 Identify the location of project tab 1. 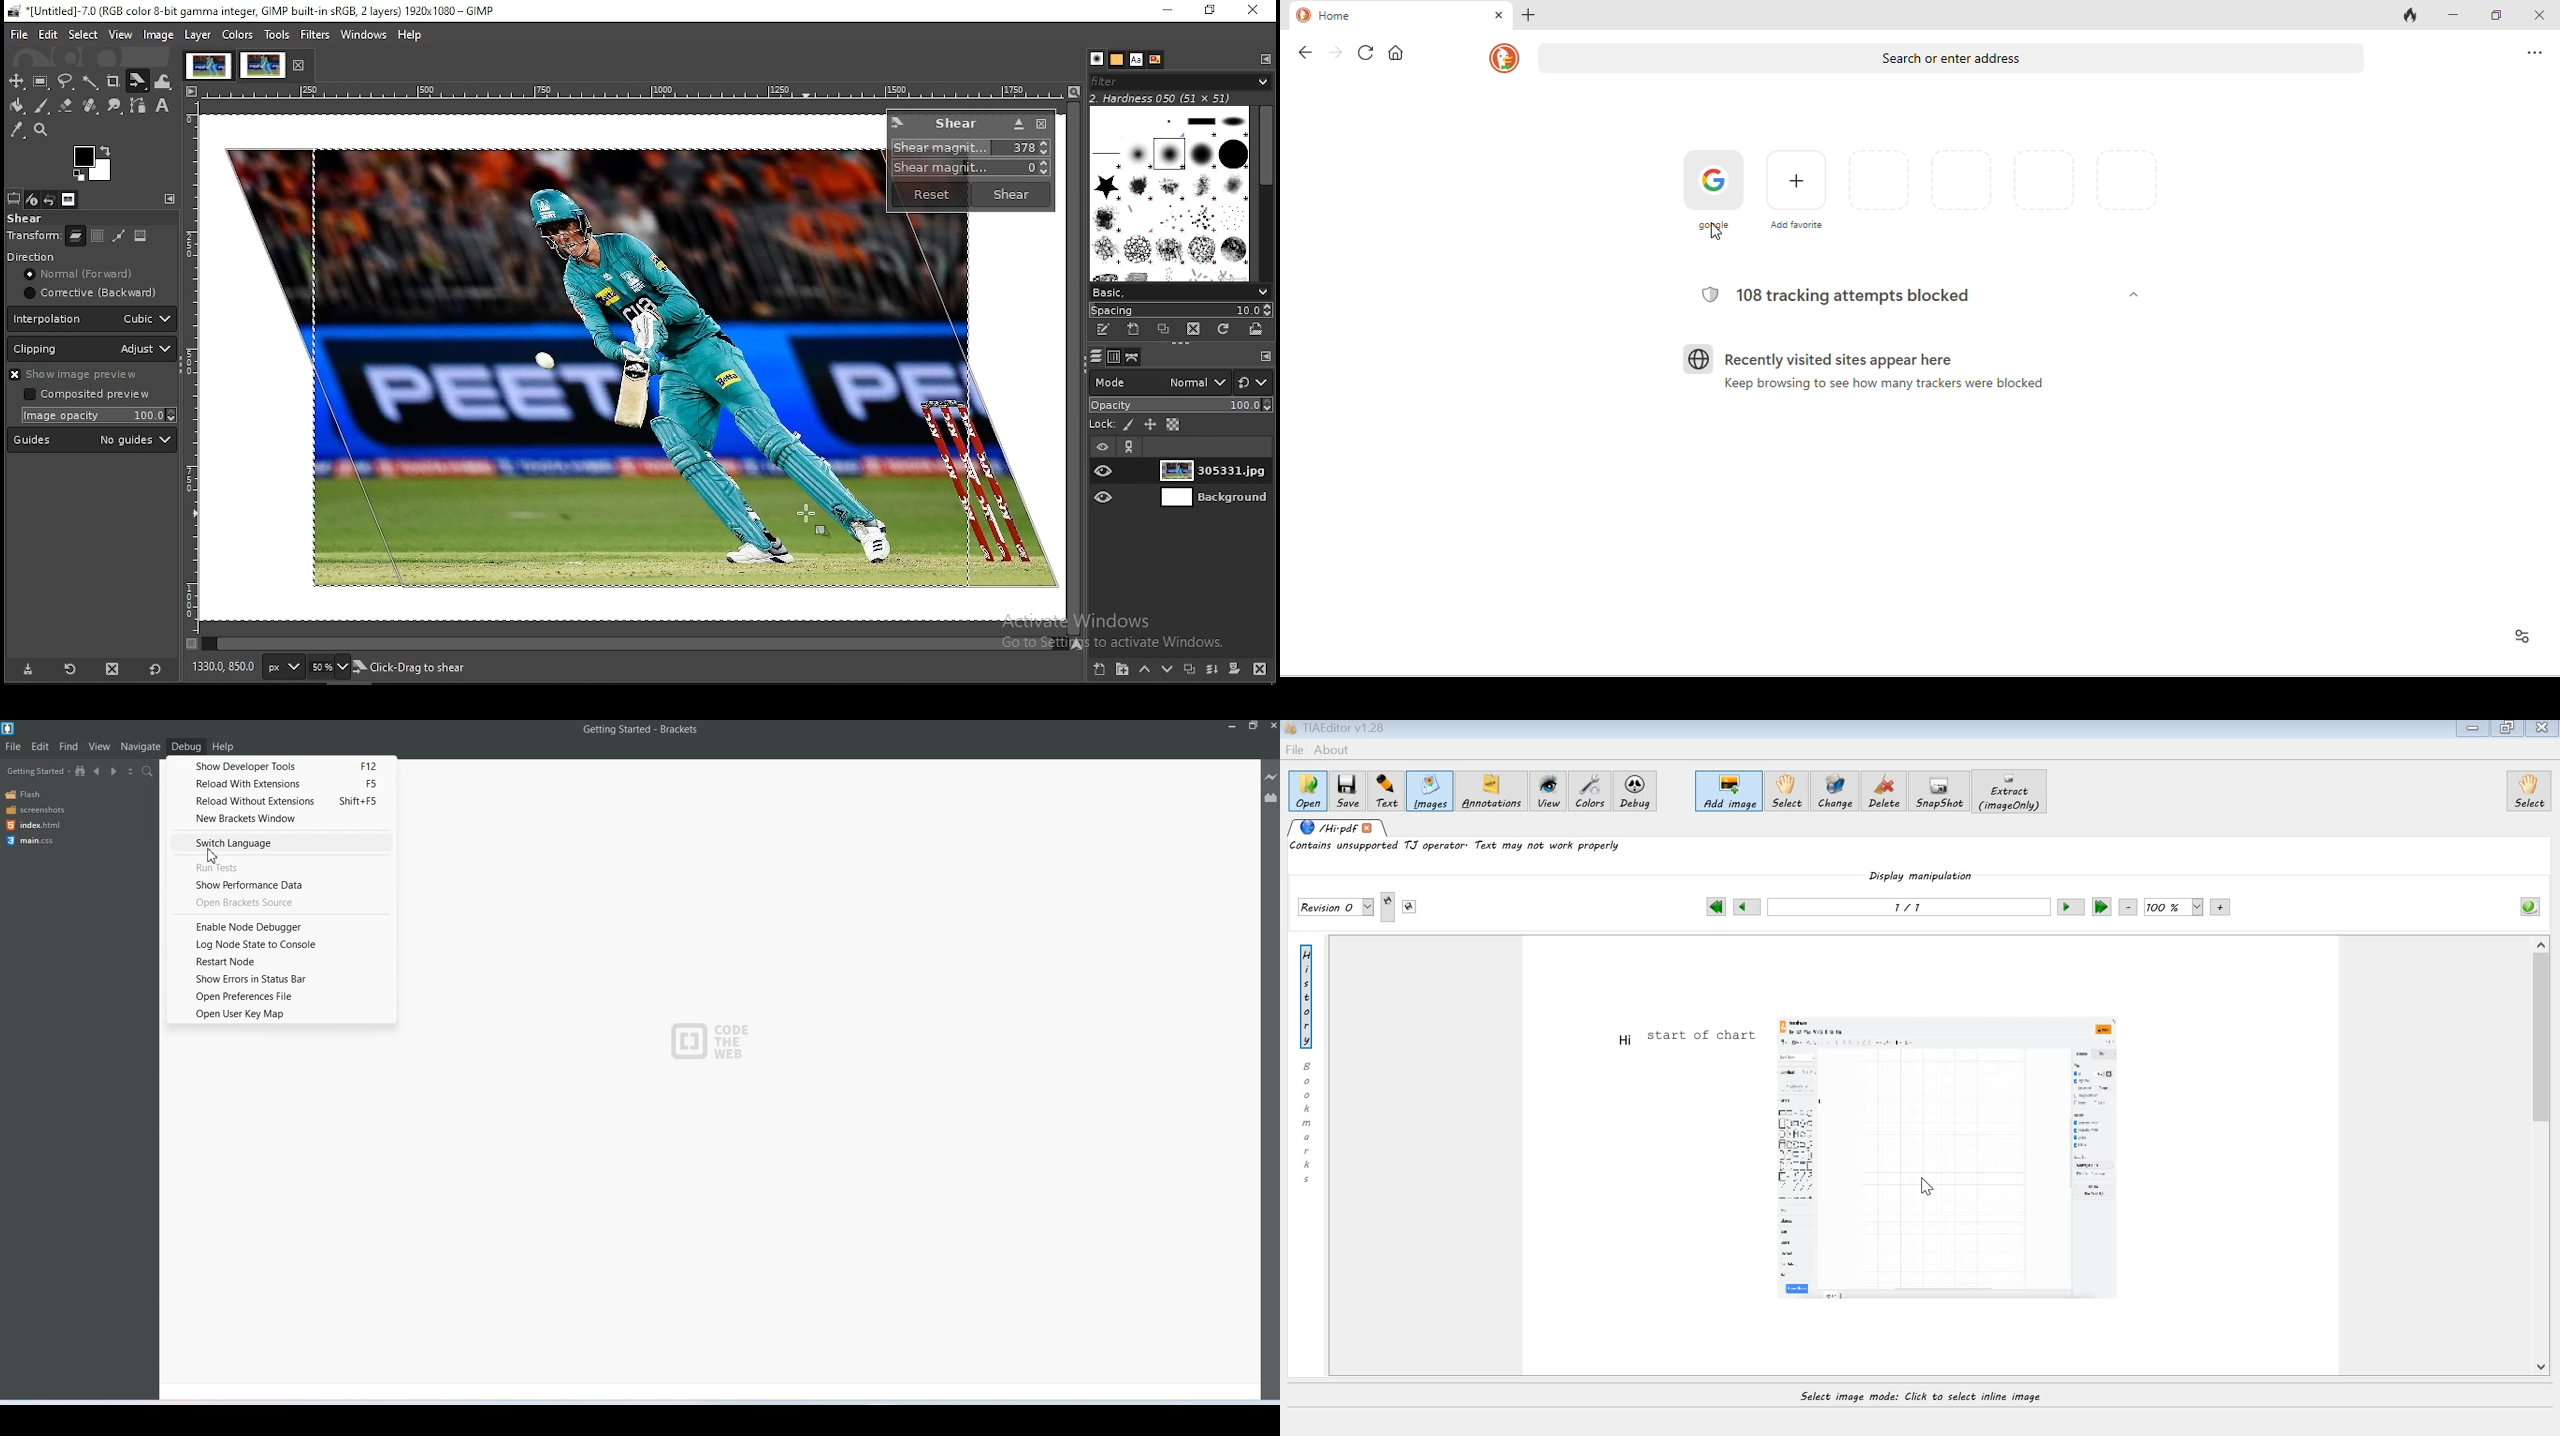
(208, 66).